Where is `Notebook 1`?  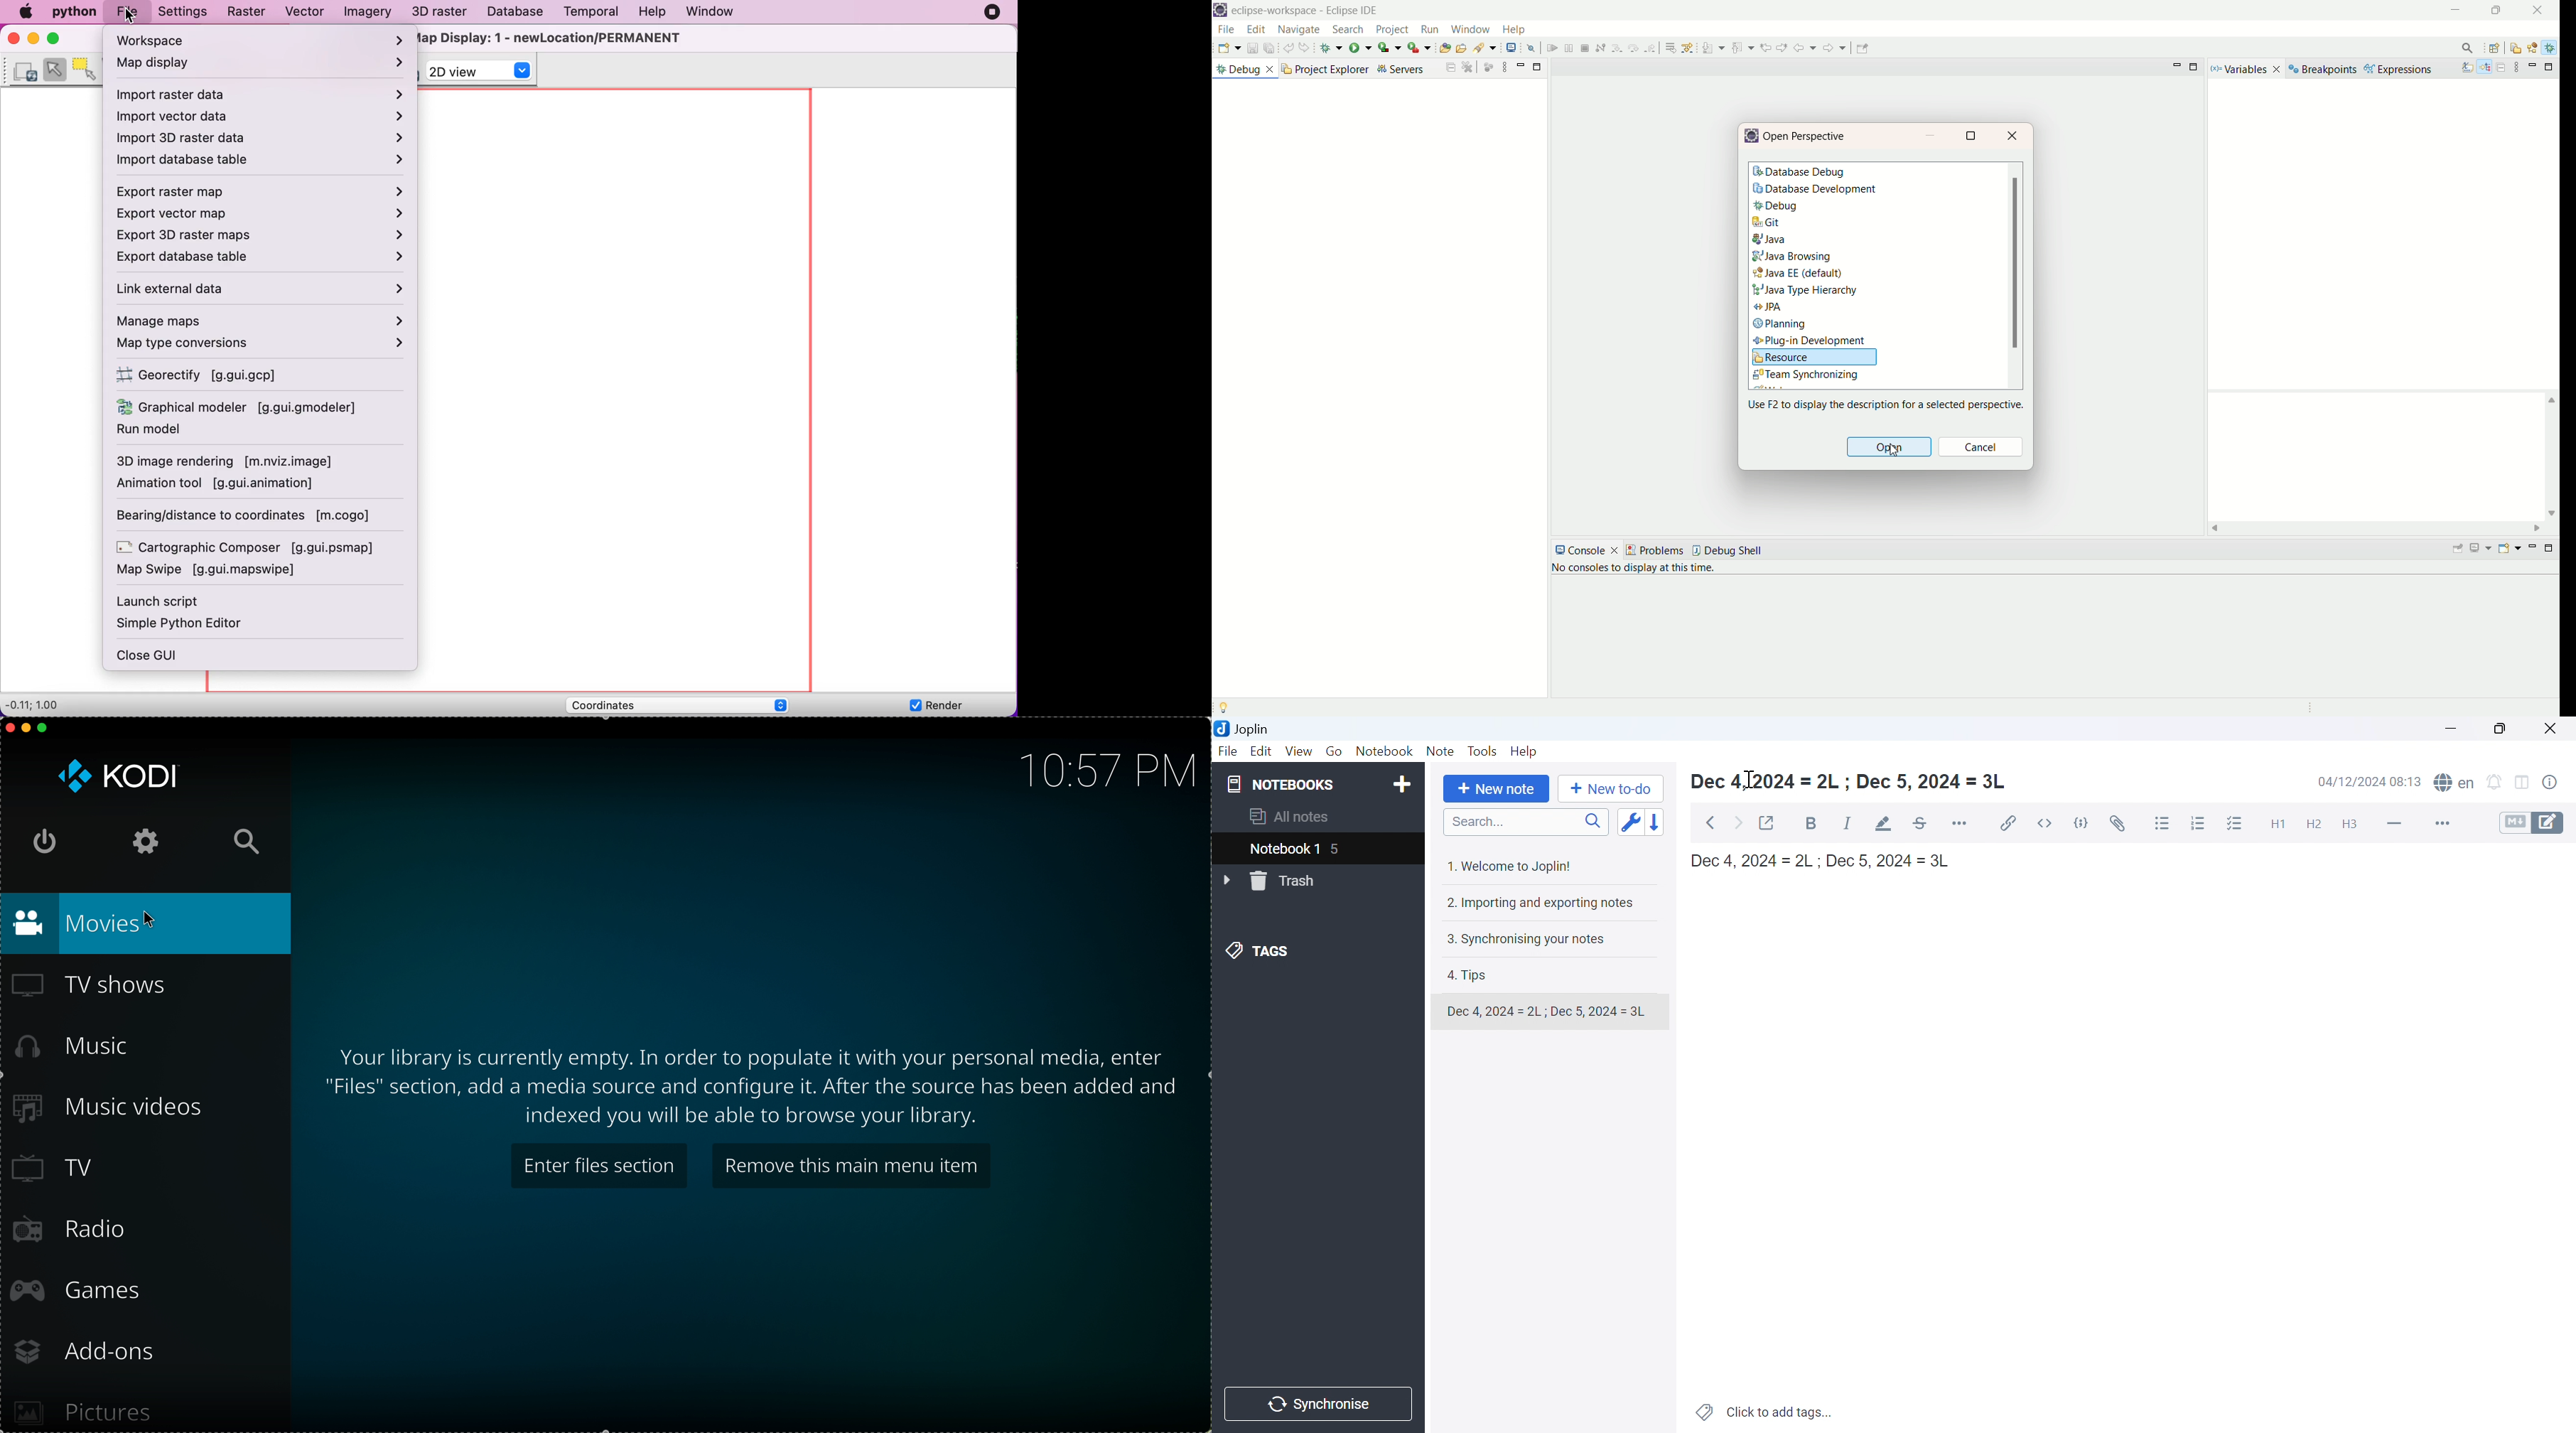 Notebook 1 is located at coordinates (1285, 849).